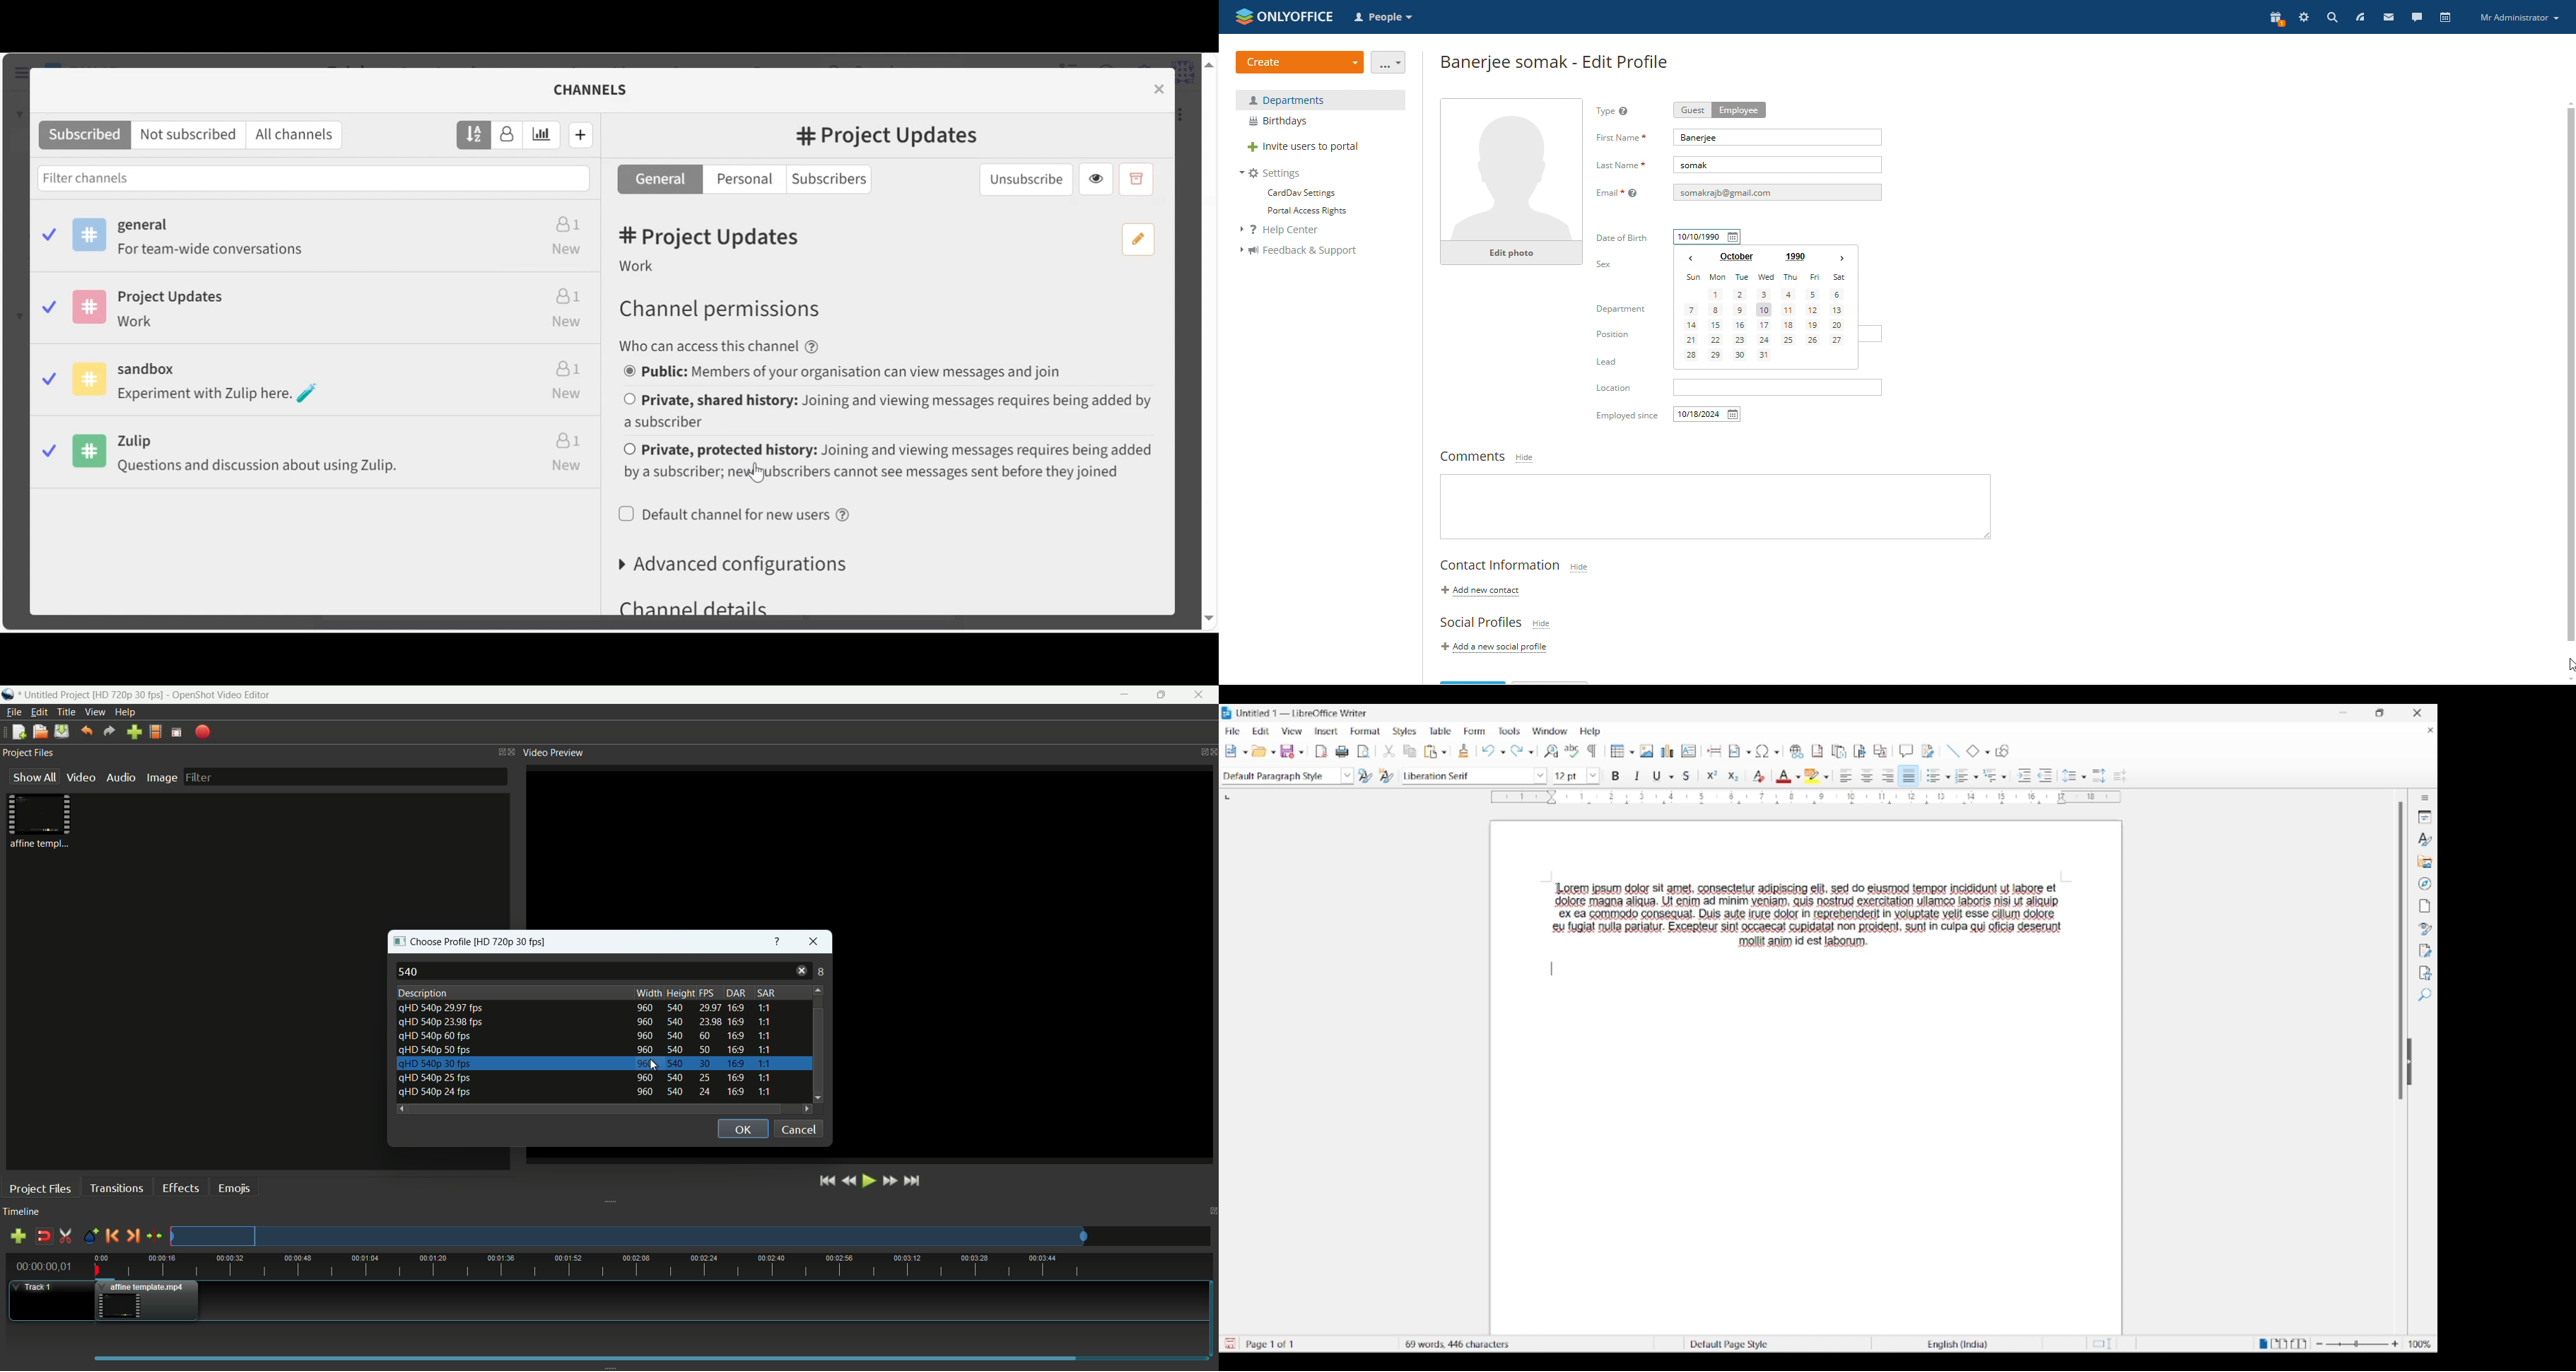 The width and height of the screenshot is (2576, 1372). I want to click on scroll down, so click(2568, 680).